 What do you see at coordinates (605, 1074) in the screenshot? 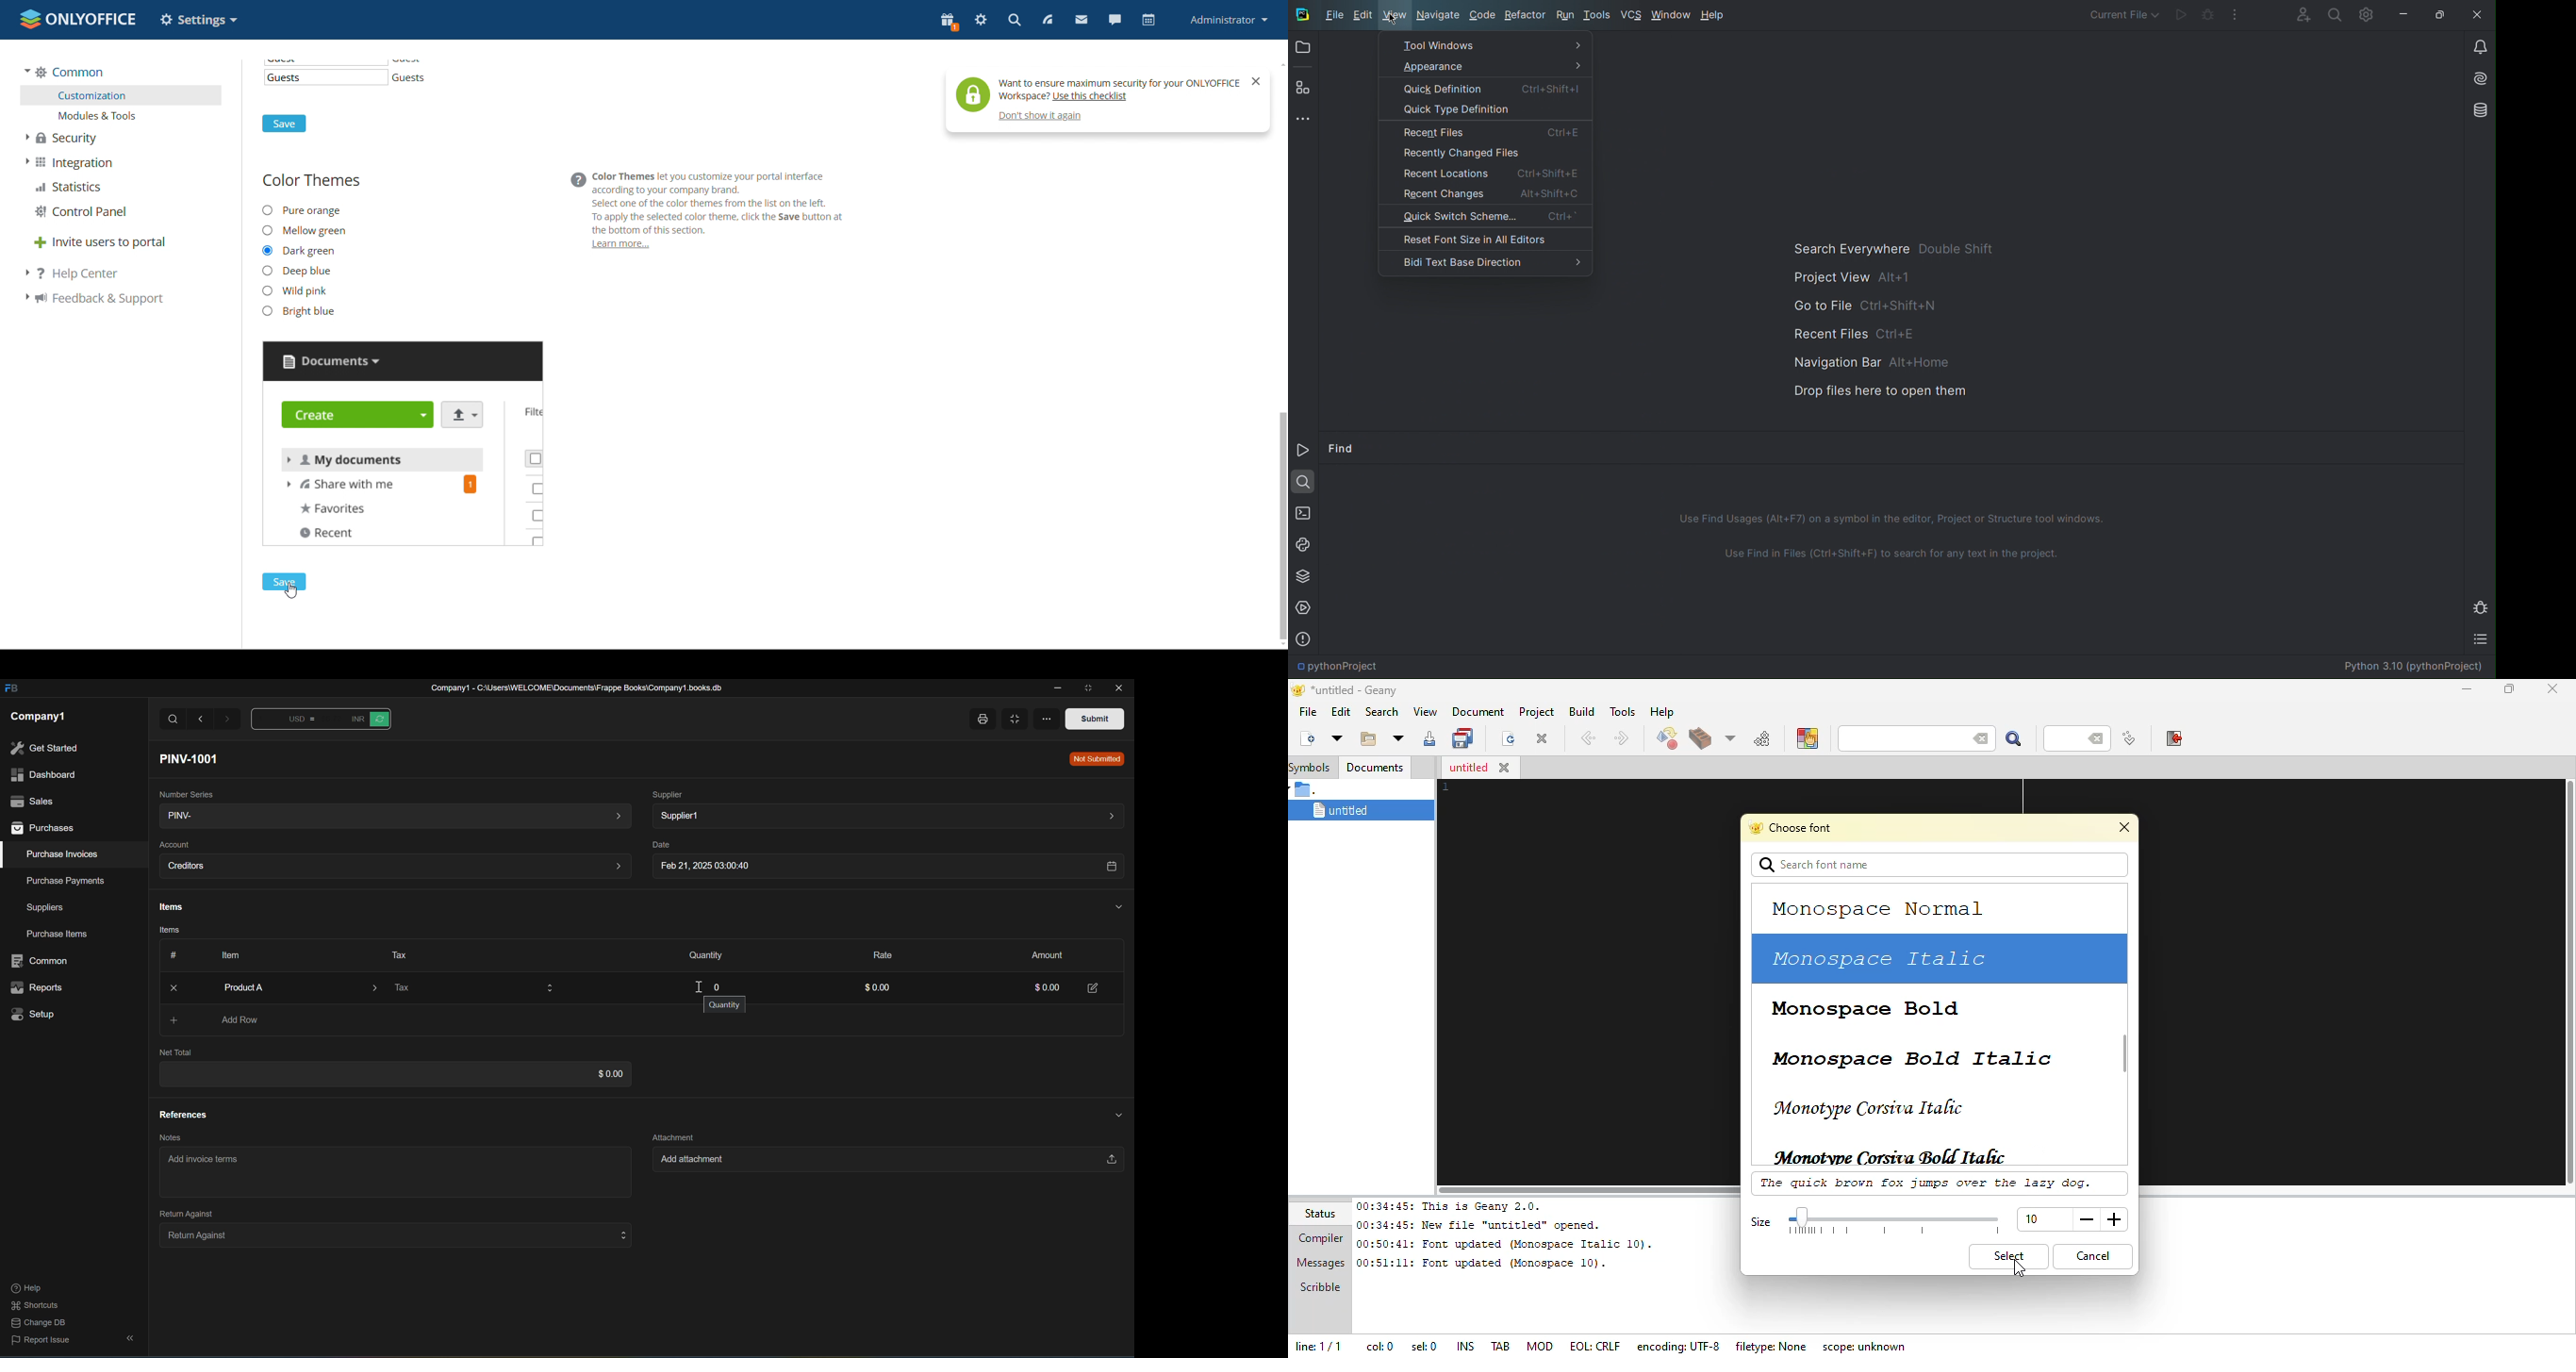
I see `$0.00` at bounding box center [605, 1074].